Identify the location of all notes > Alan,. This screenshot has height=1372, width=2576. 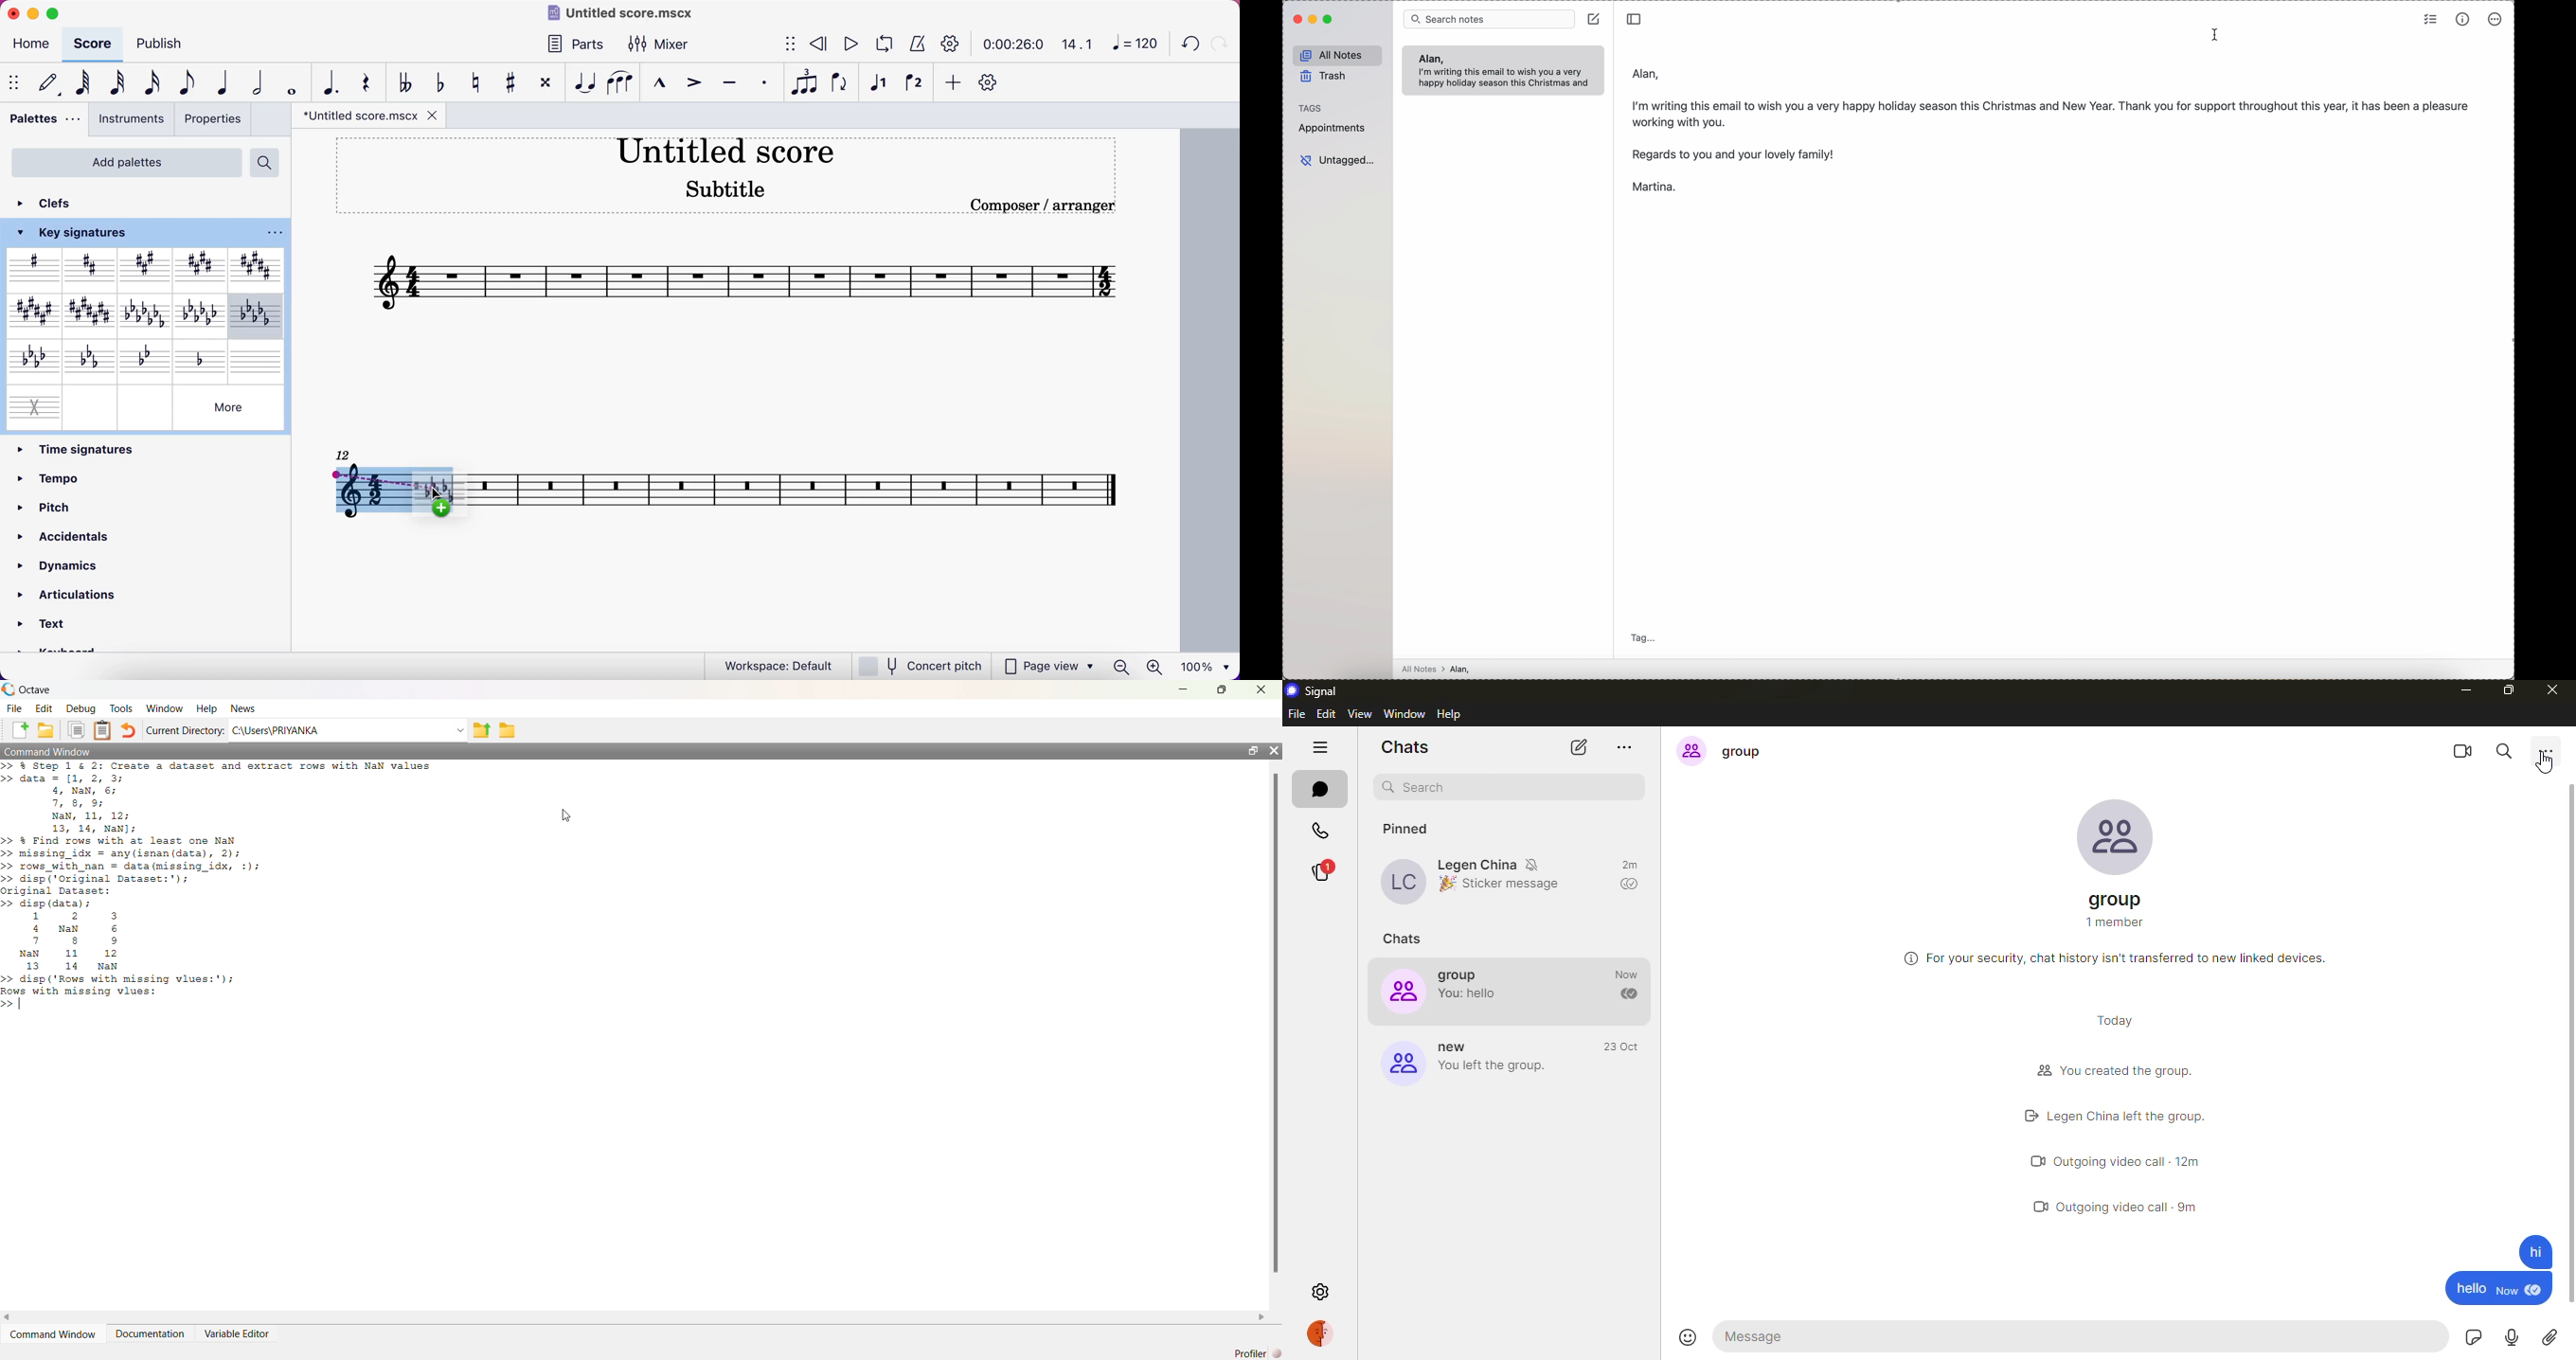
(1439, 669).